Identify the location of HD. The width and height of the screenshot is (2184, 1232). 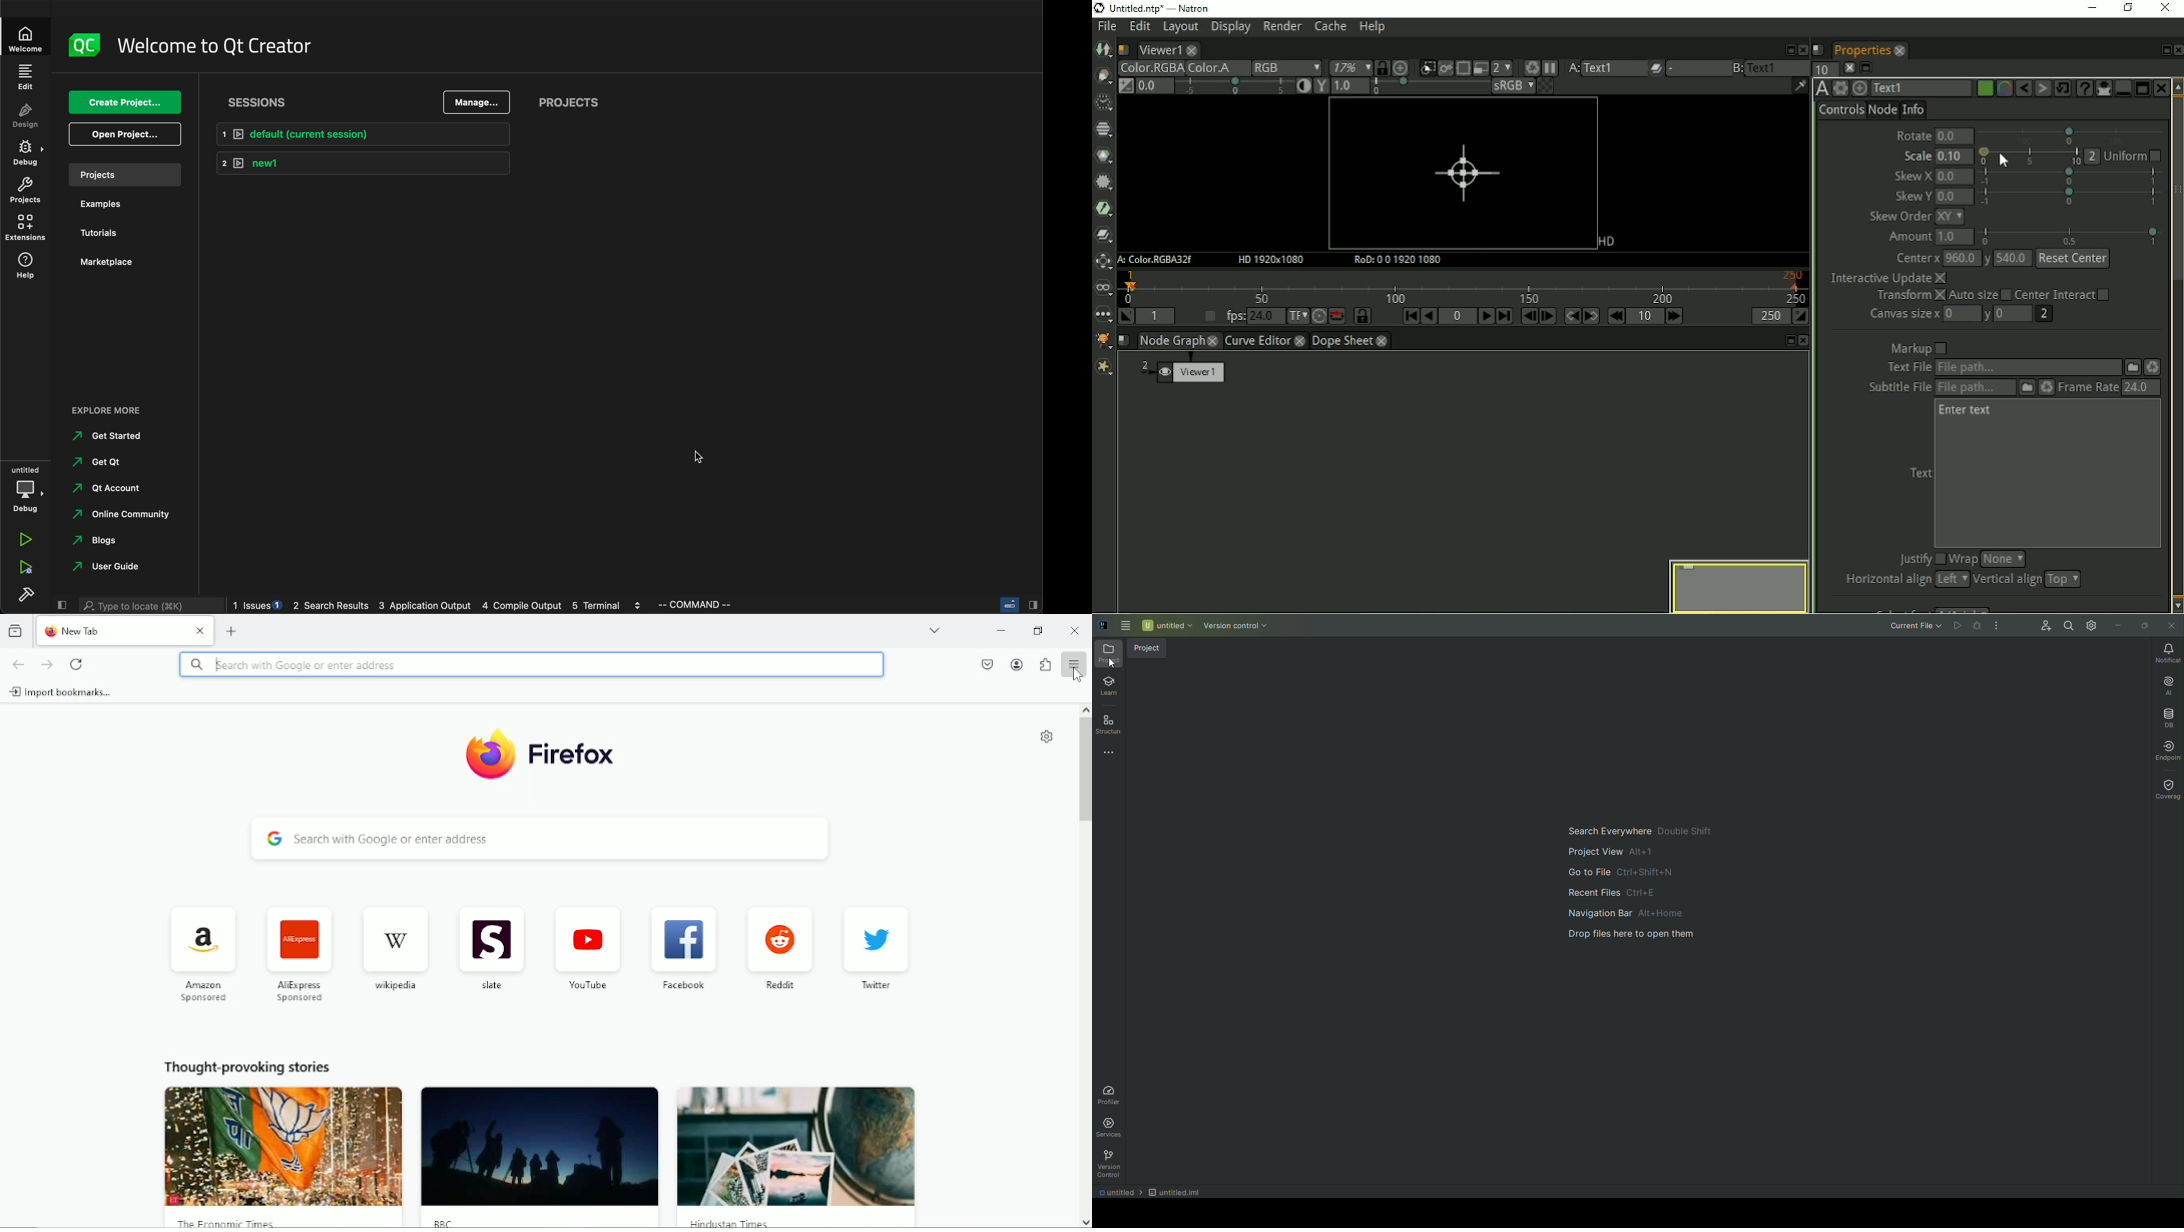
(1607, 241).